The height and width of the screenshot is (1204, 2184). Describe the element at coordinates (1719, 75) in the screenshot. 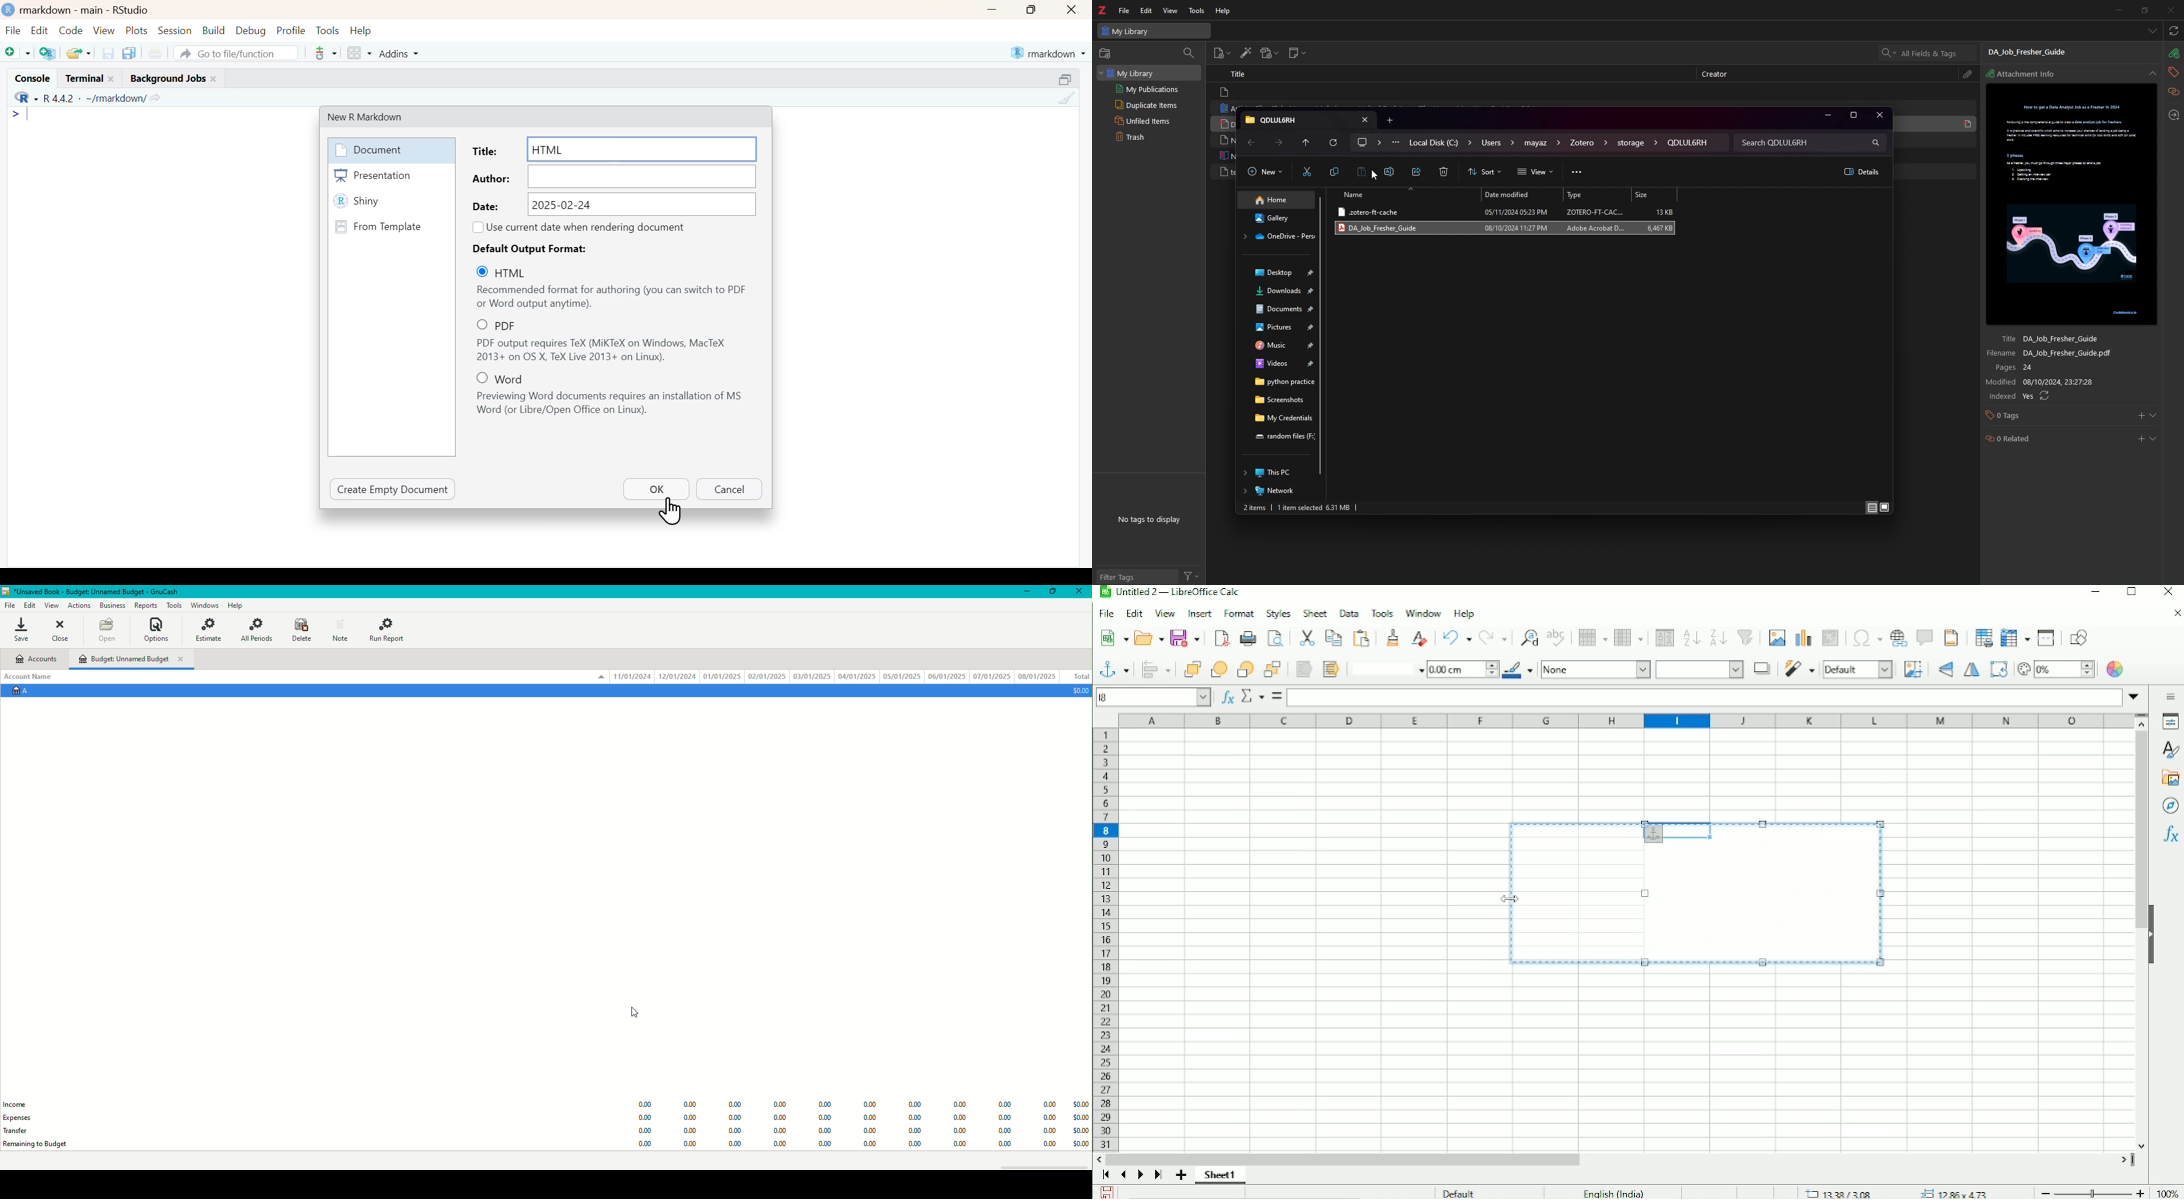

I see `creator` at that location.